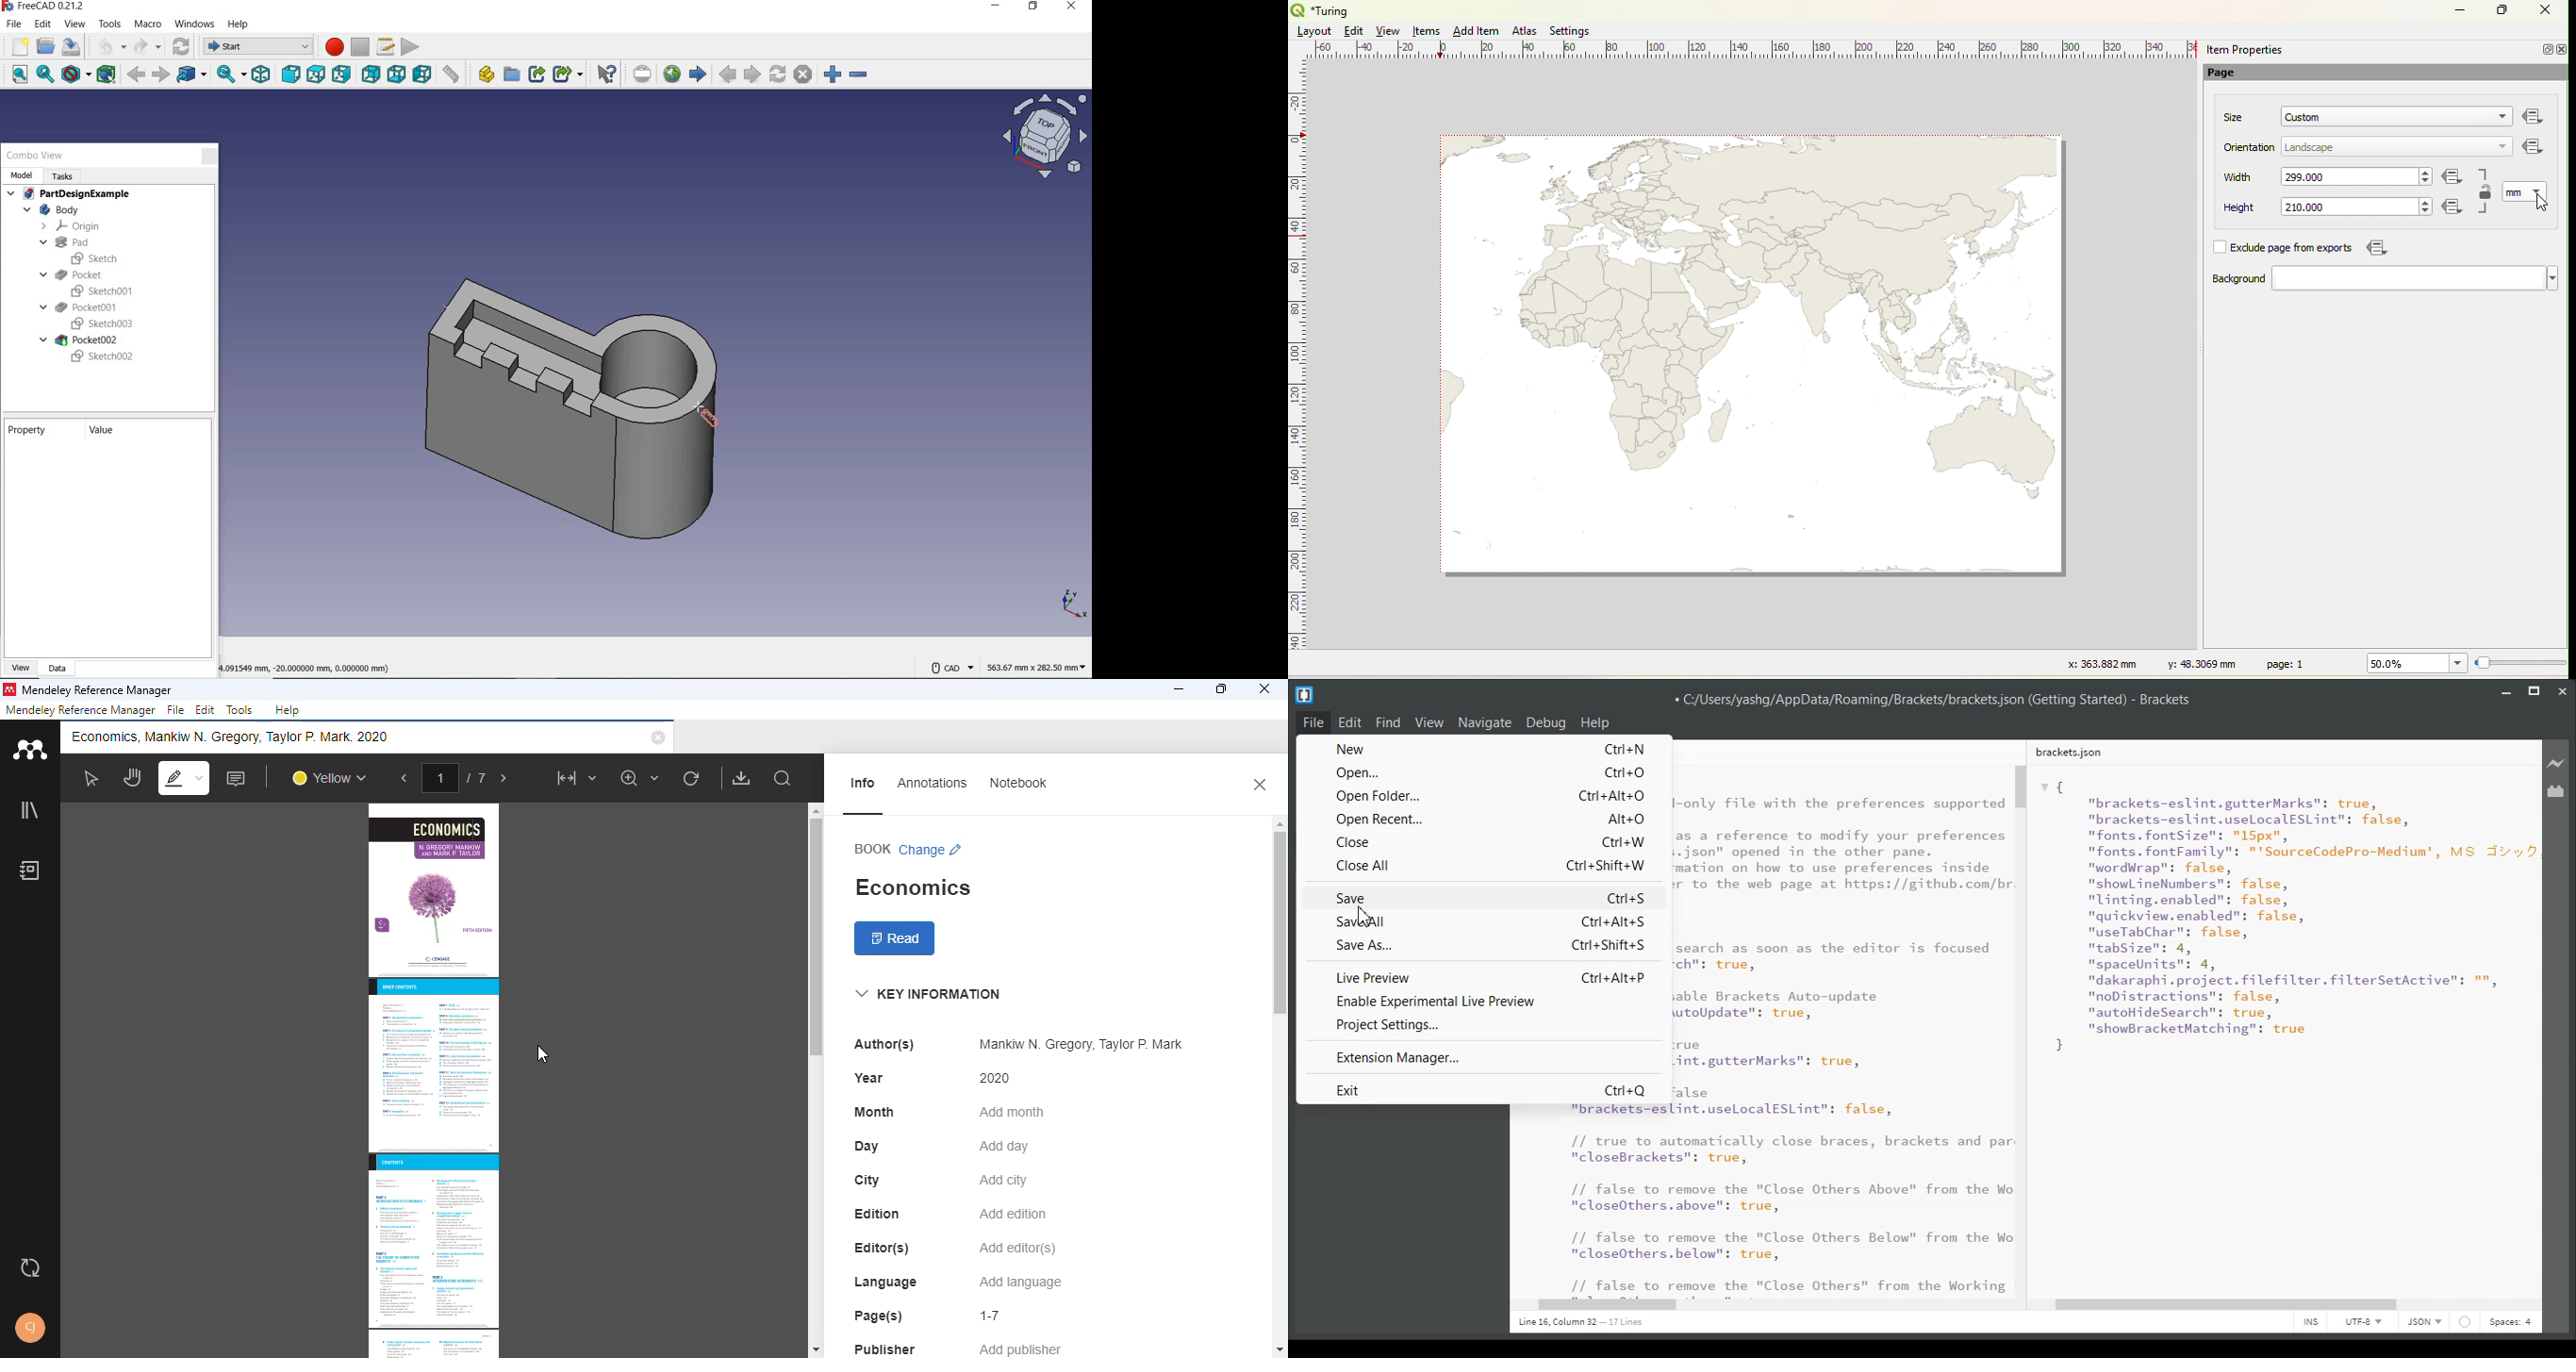 The height and width of the screenshot is (1372, 2576). Describe the element at coordinates (405, 779) in the screenshot. I see `previous page` at that location.